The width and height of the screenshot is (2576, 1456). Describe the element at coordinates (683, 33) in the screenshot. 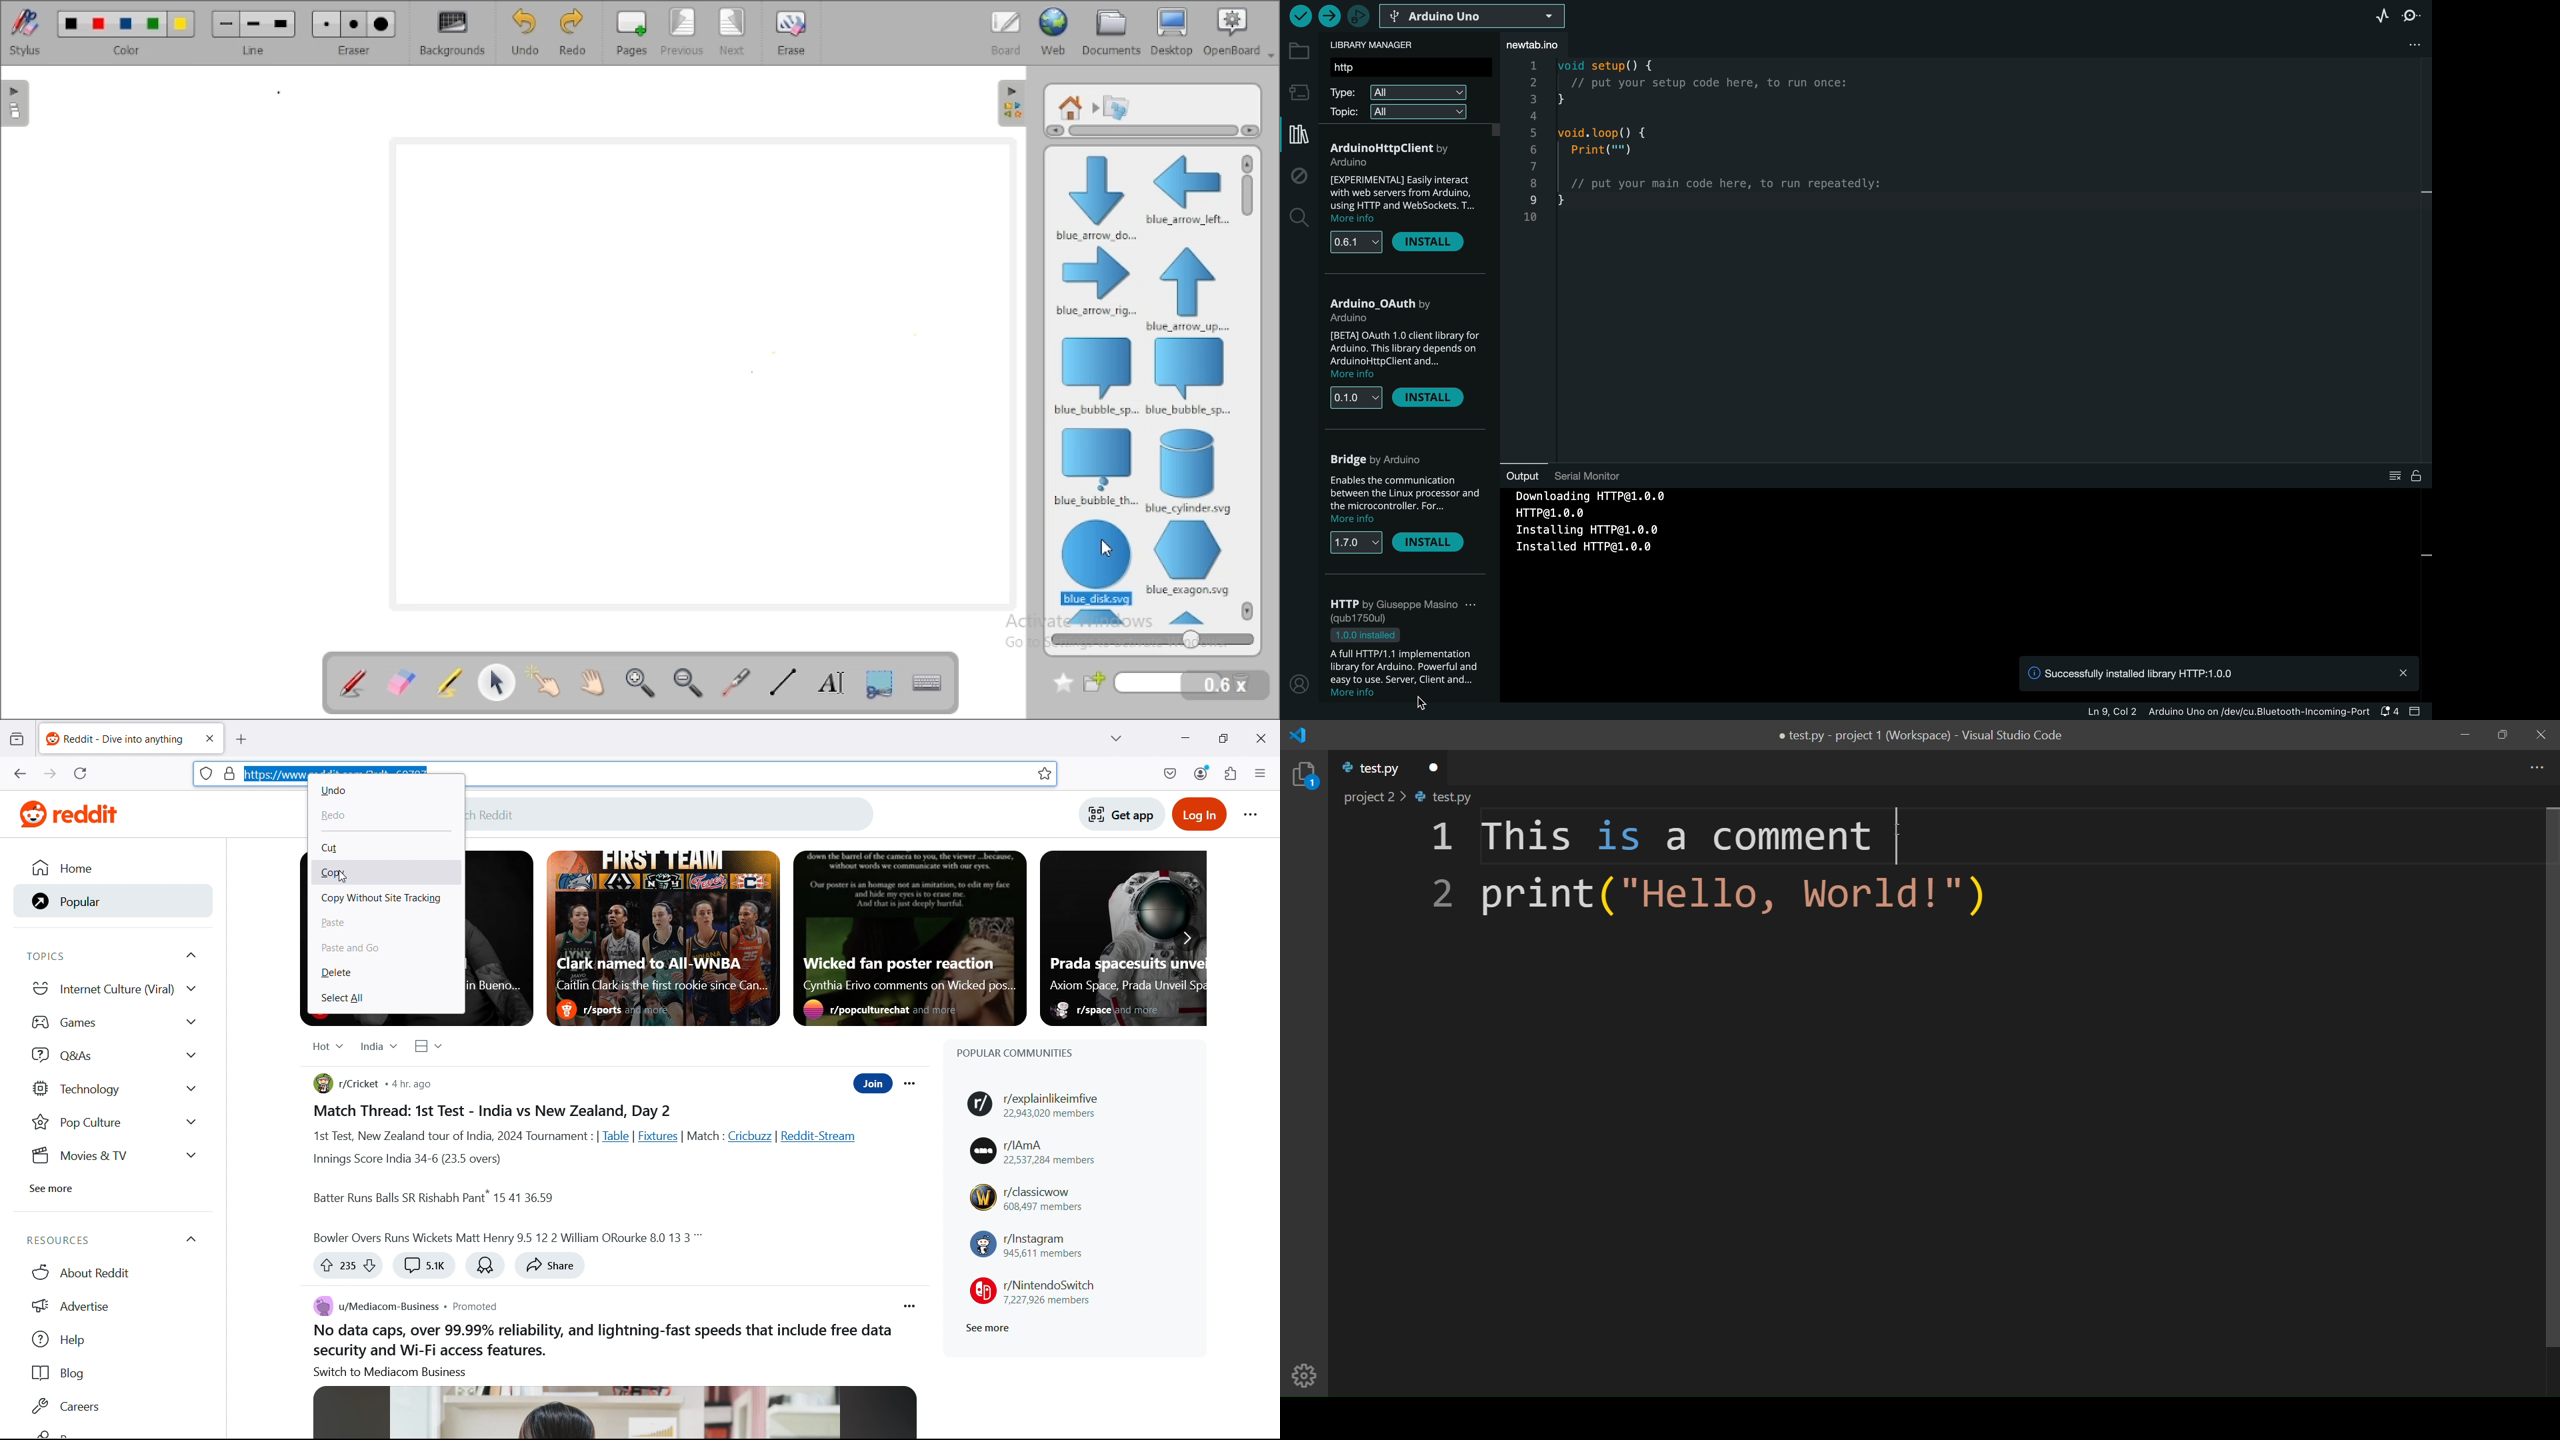

I see `previous` at that location.